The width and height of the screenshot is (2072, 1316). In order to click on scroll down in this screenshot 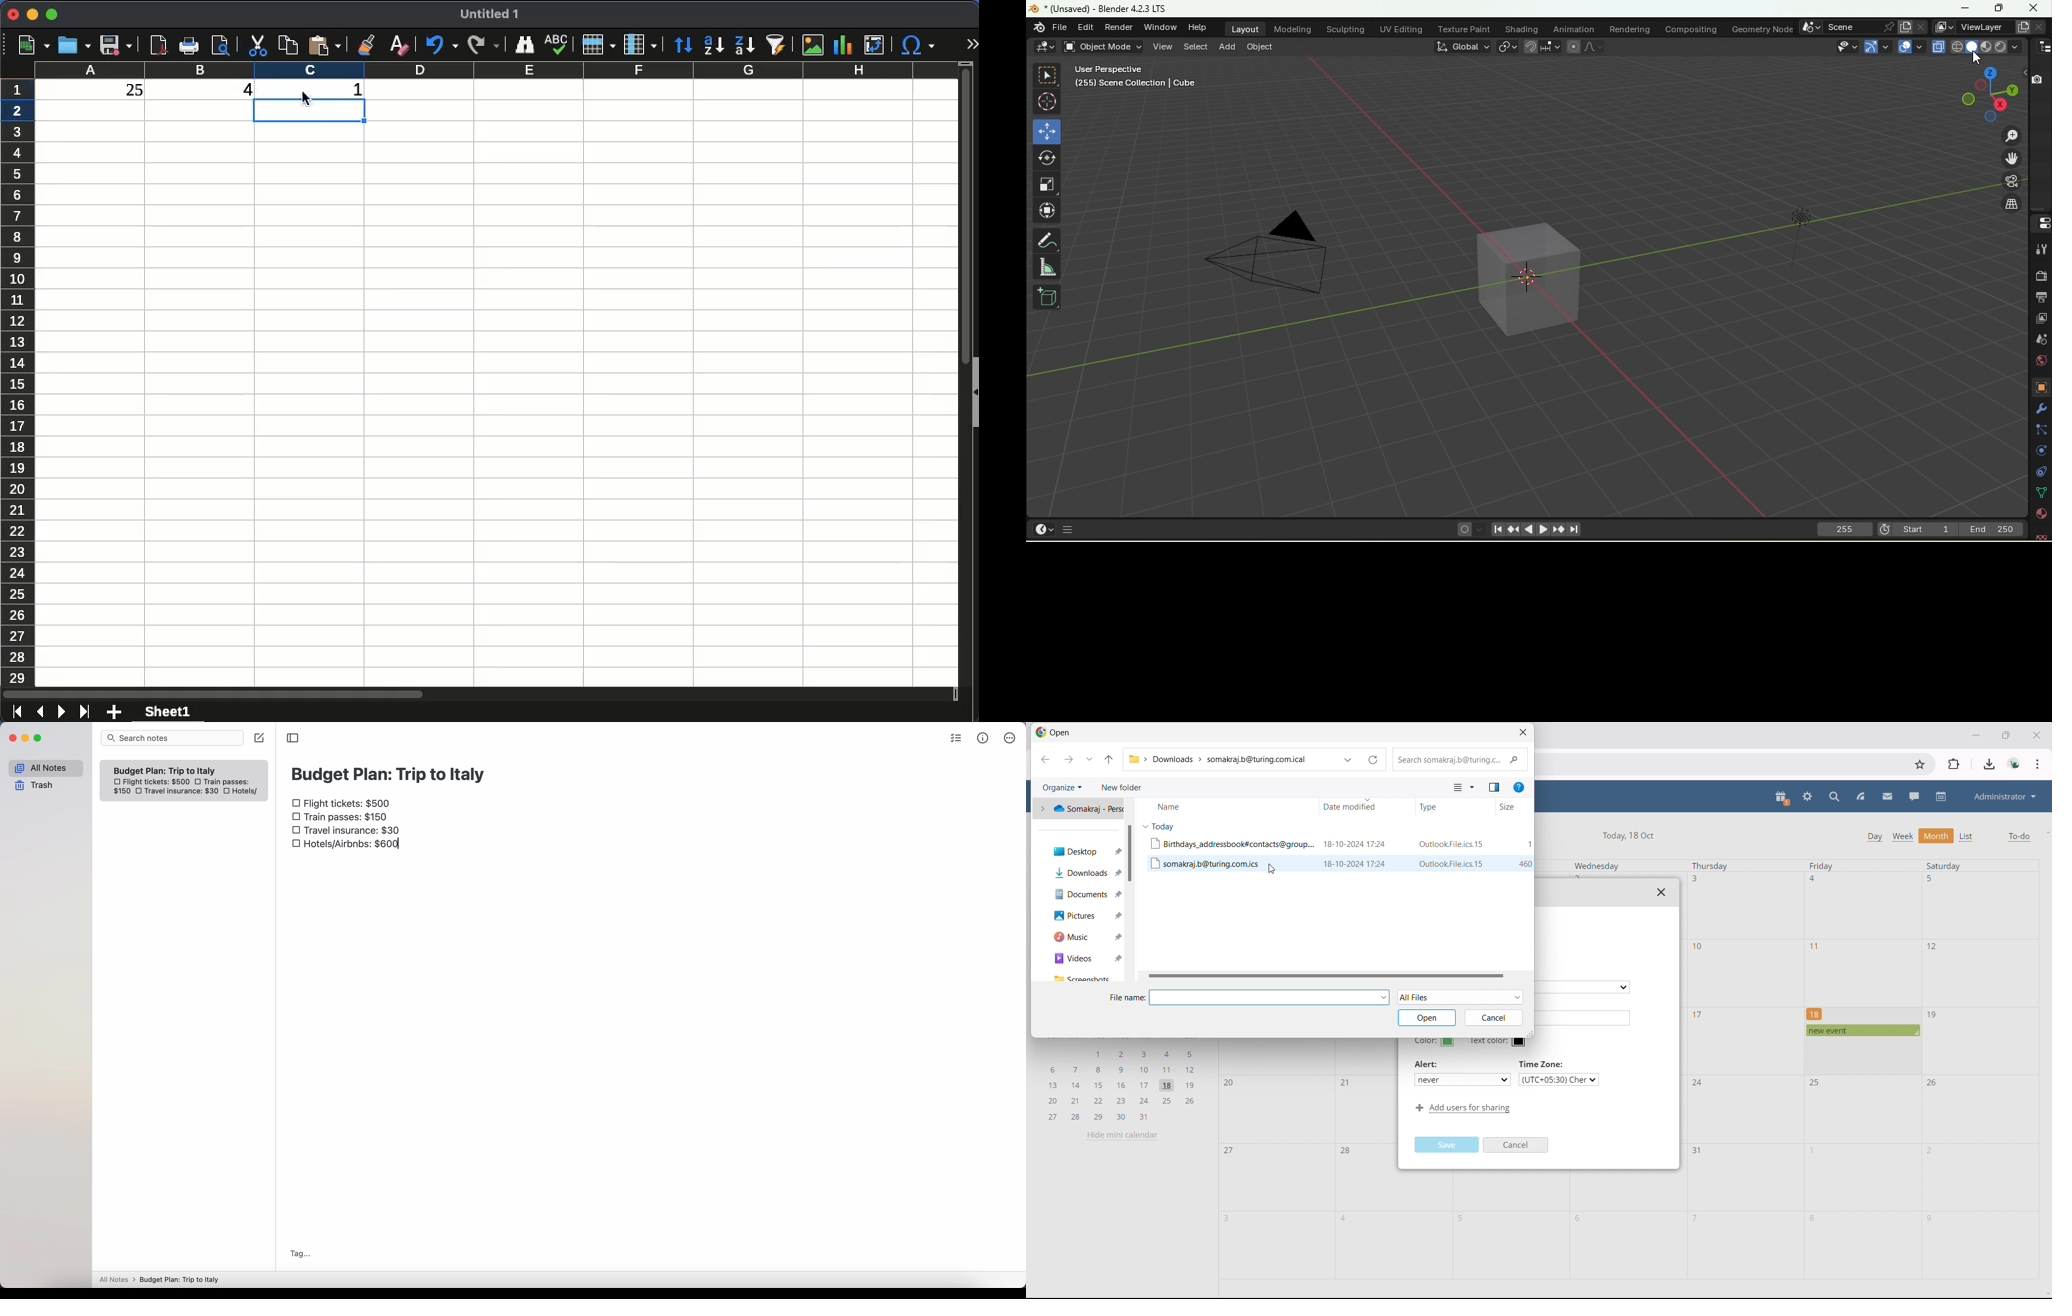, I will do `click(2046, 1295)`.